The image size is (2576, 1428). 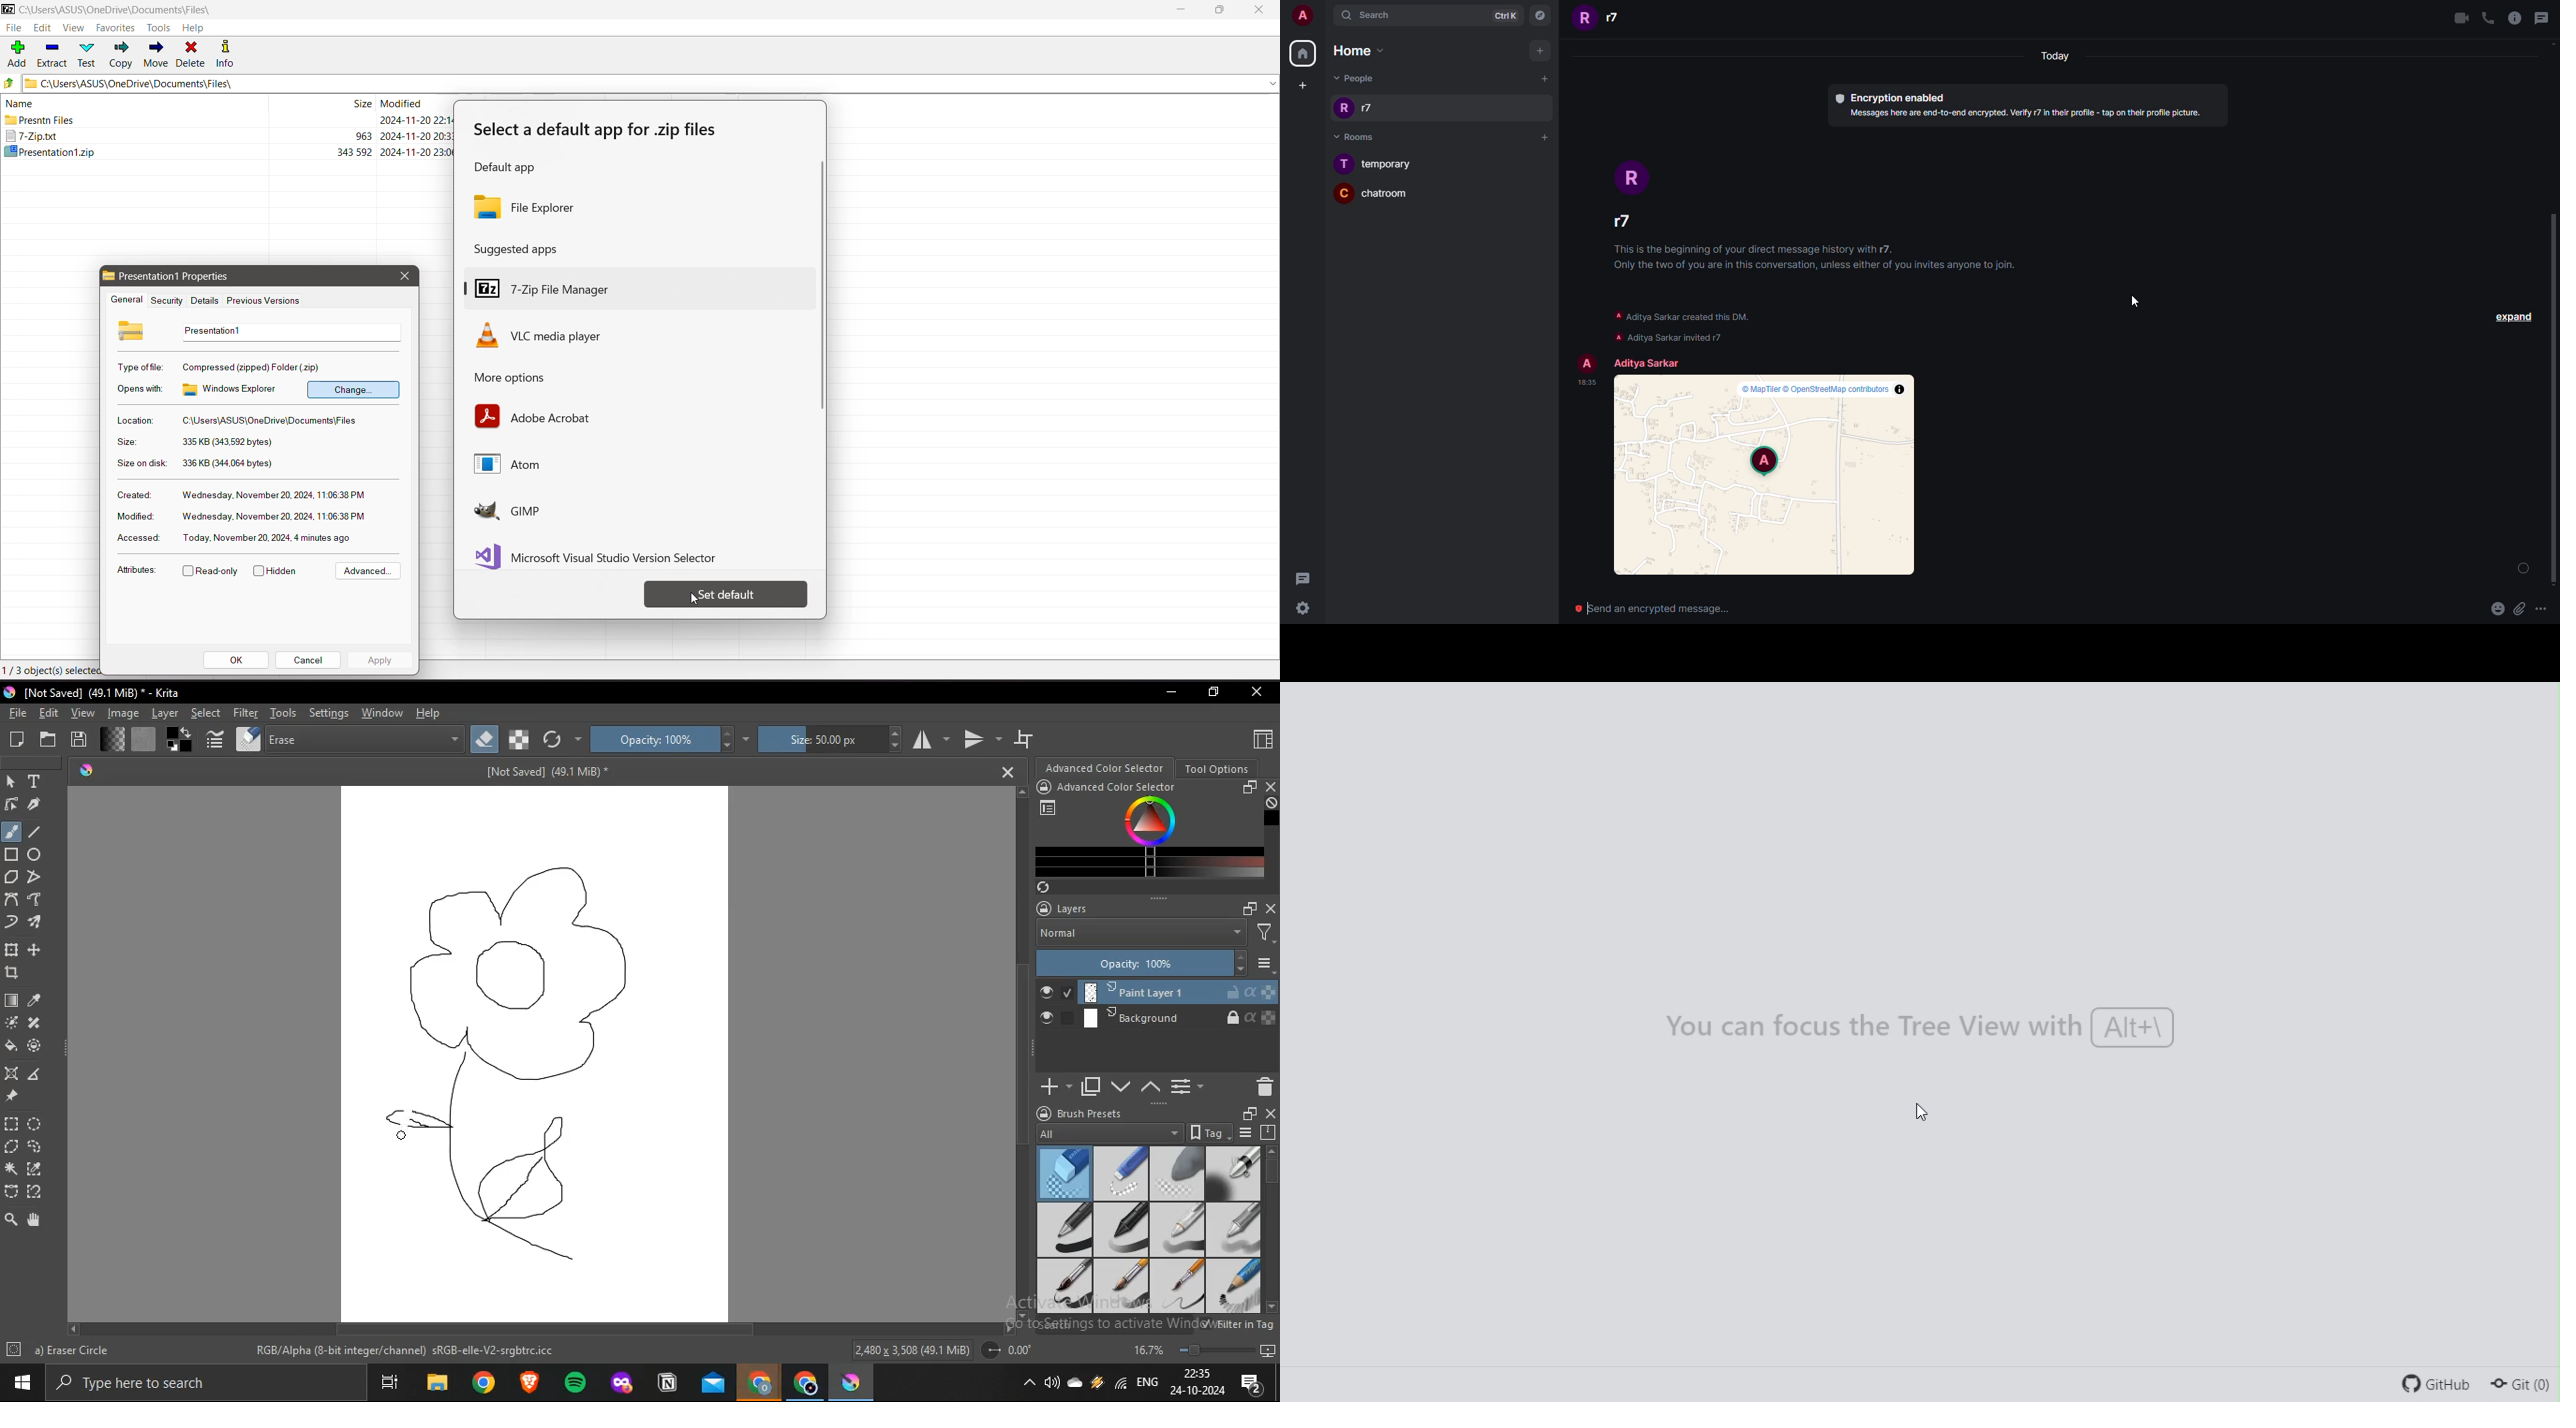 I want to click on Hidebar, so click(x=1027, y=1383).